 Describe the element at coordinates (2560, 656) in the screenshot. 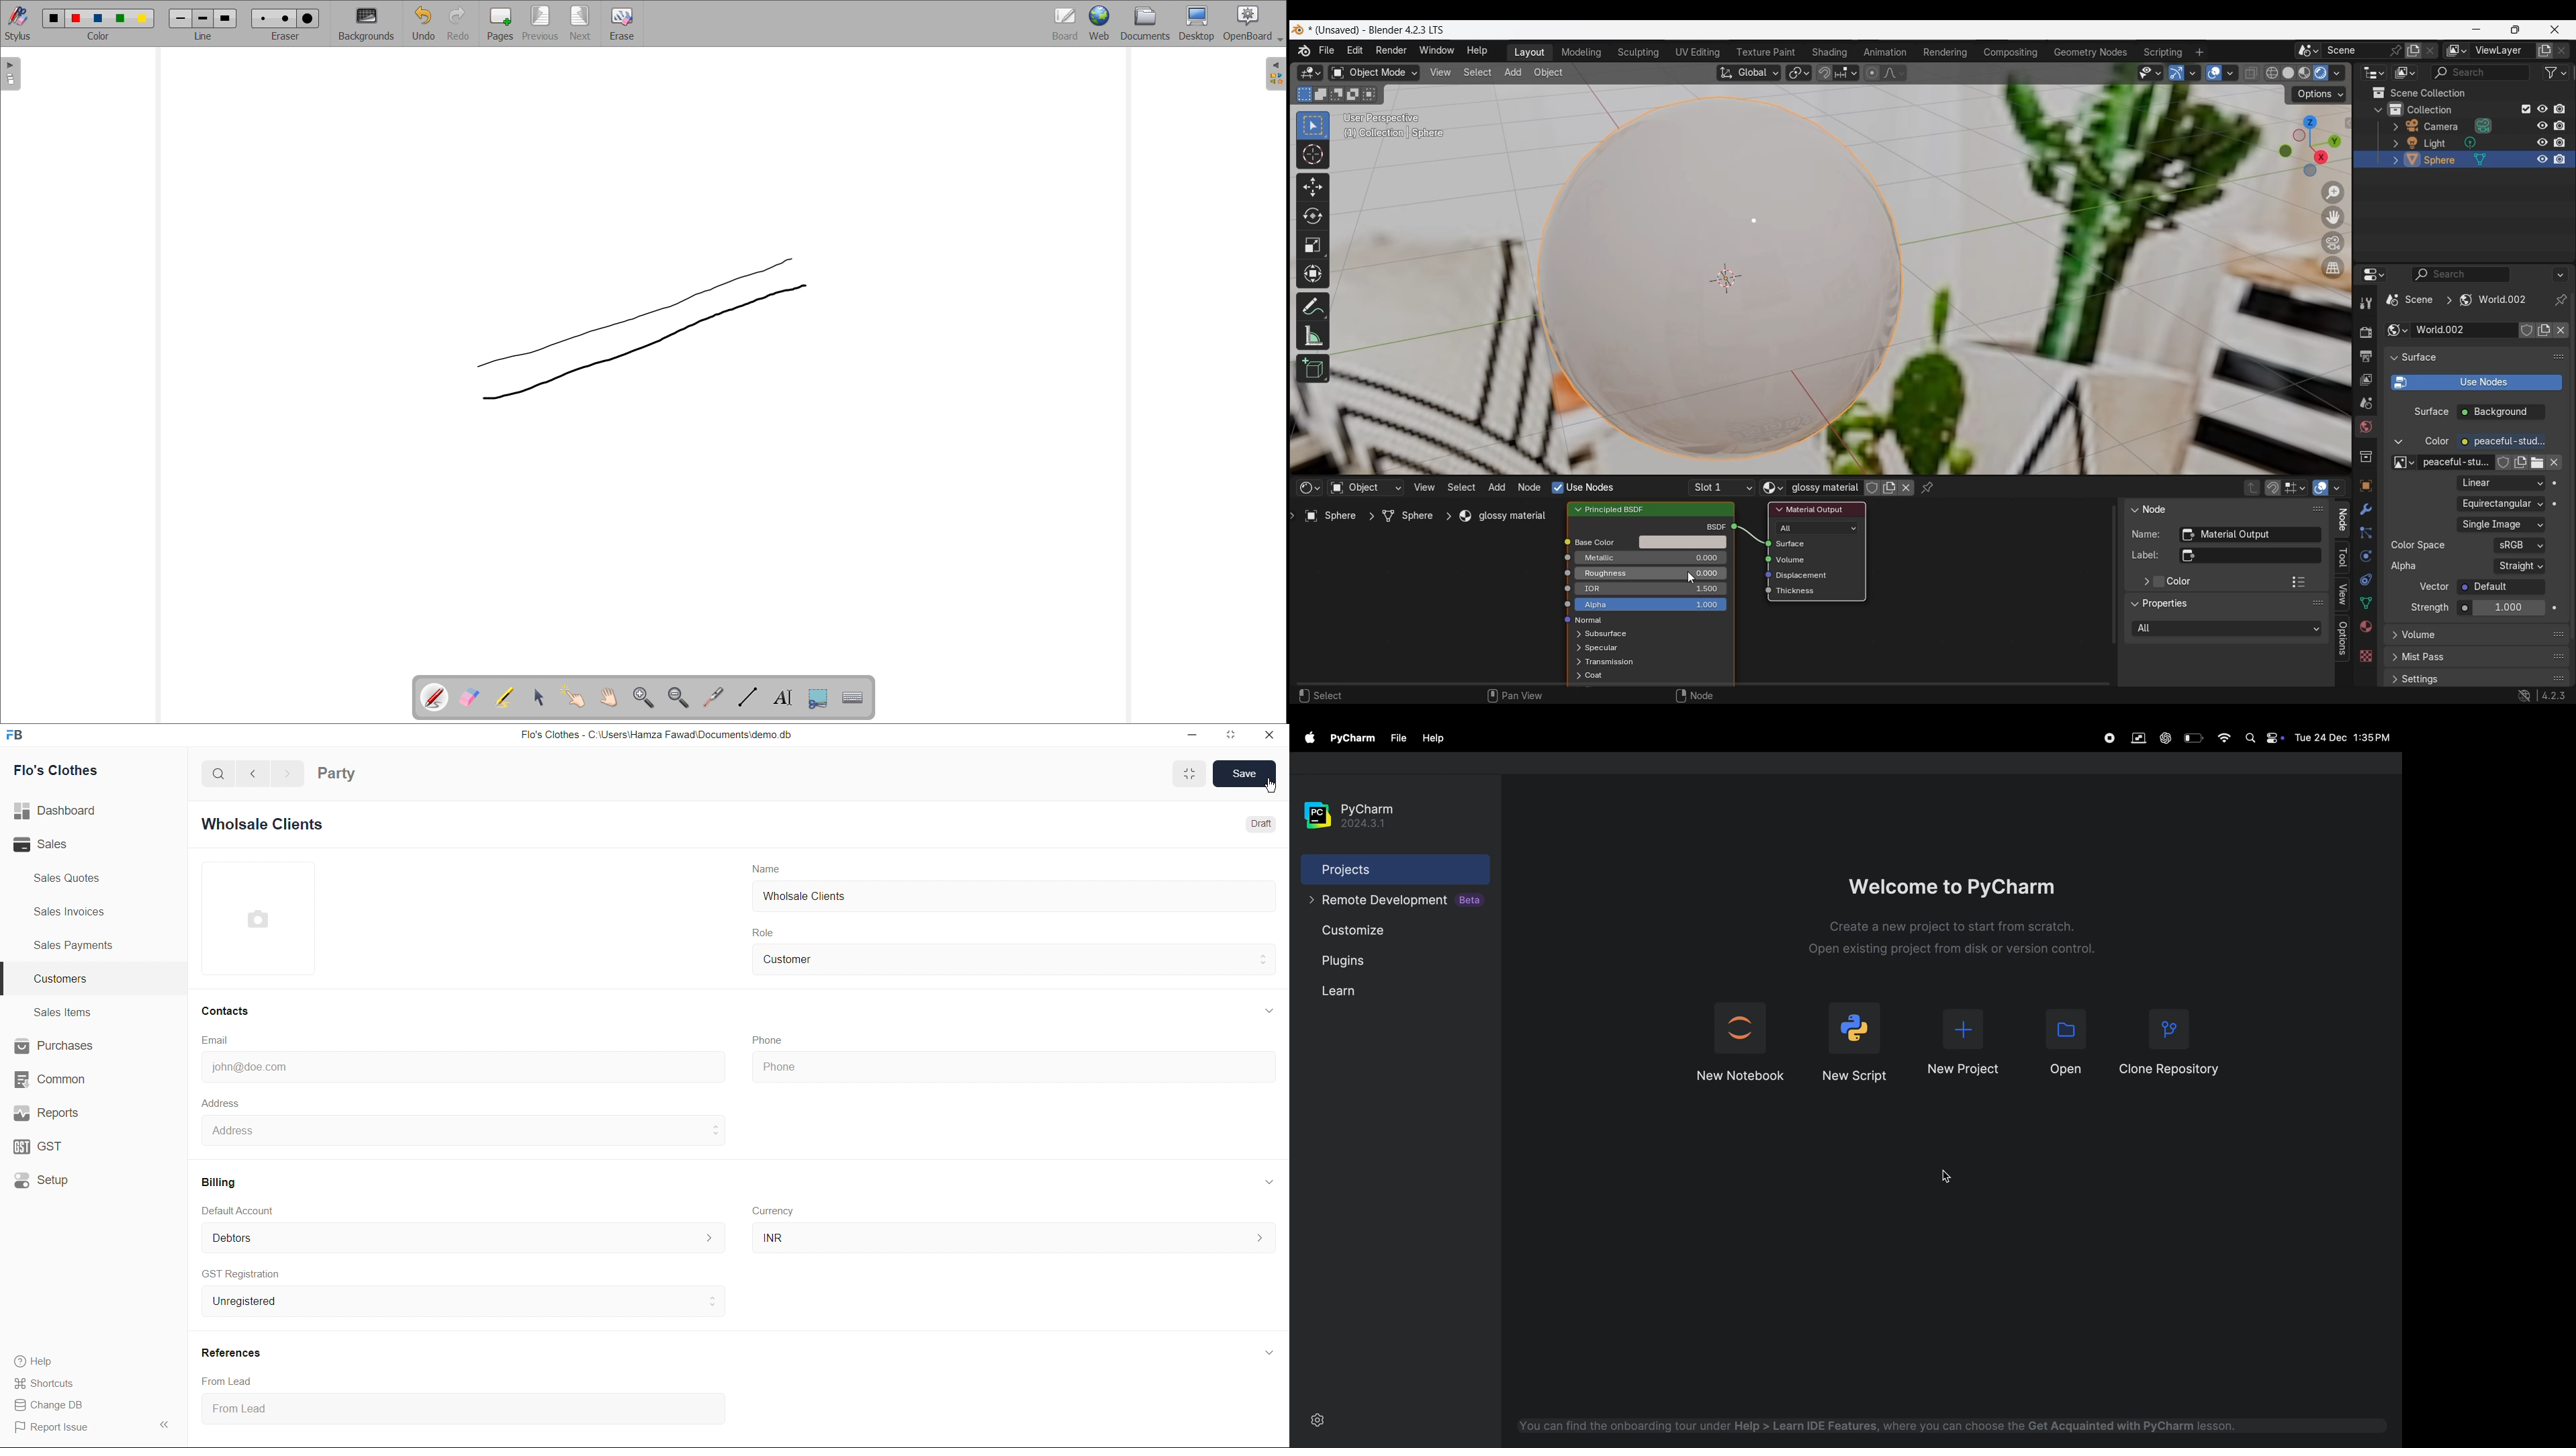

I see `Float mist pass` at that location.